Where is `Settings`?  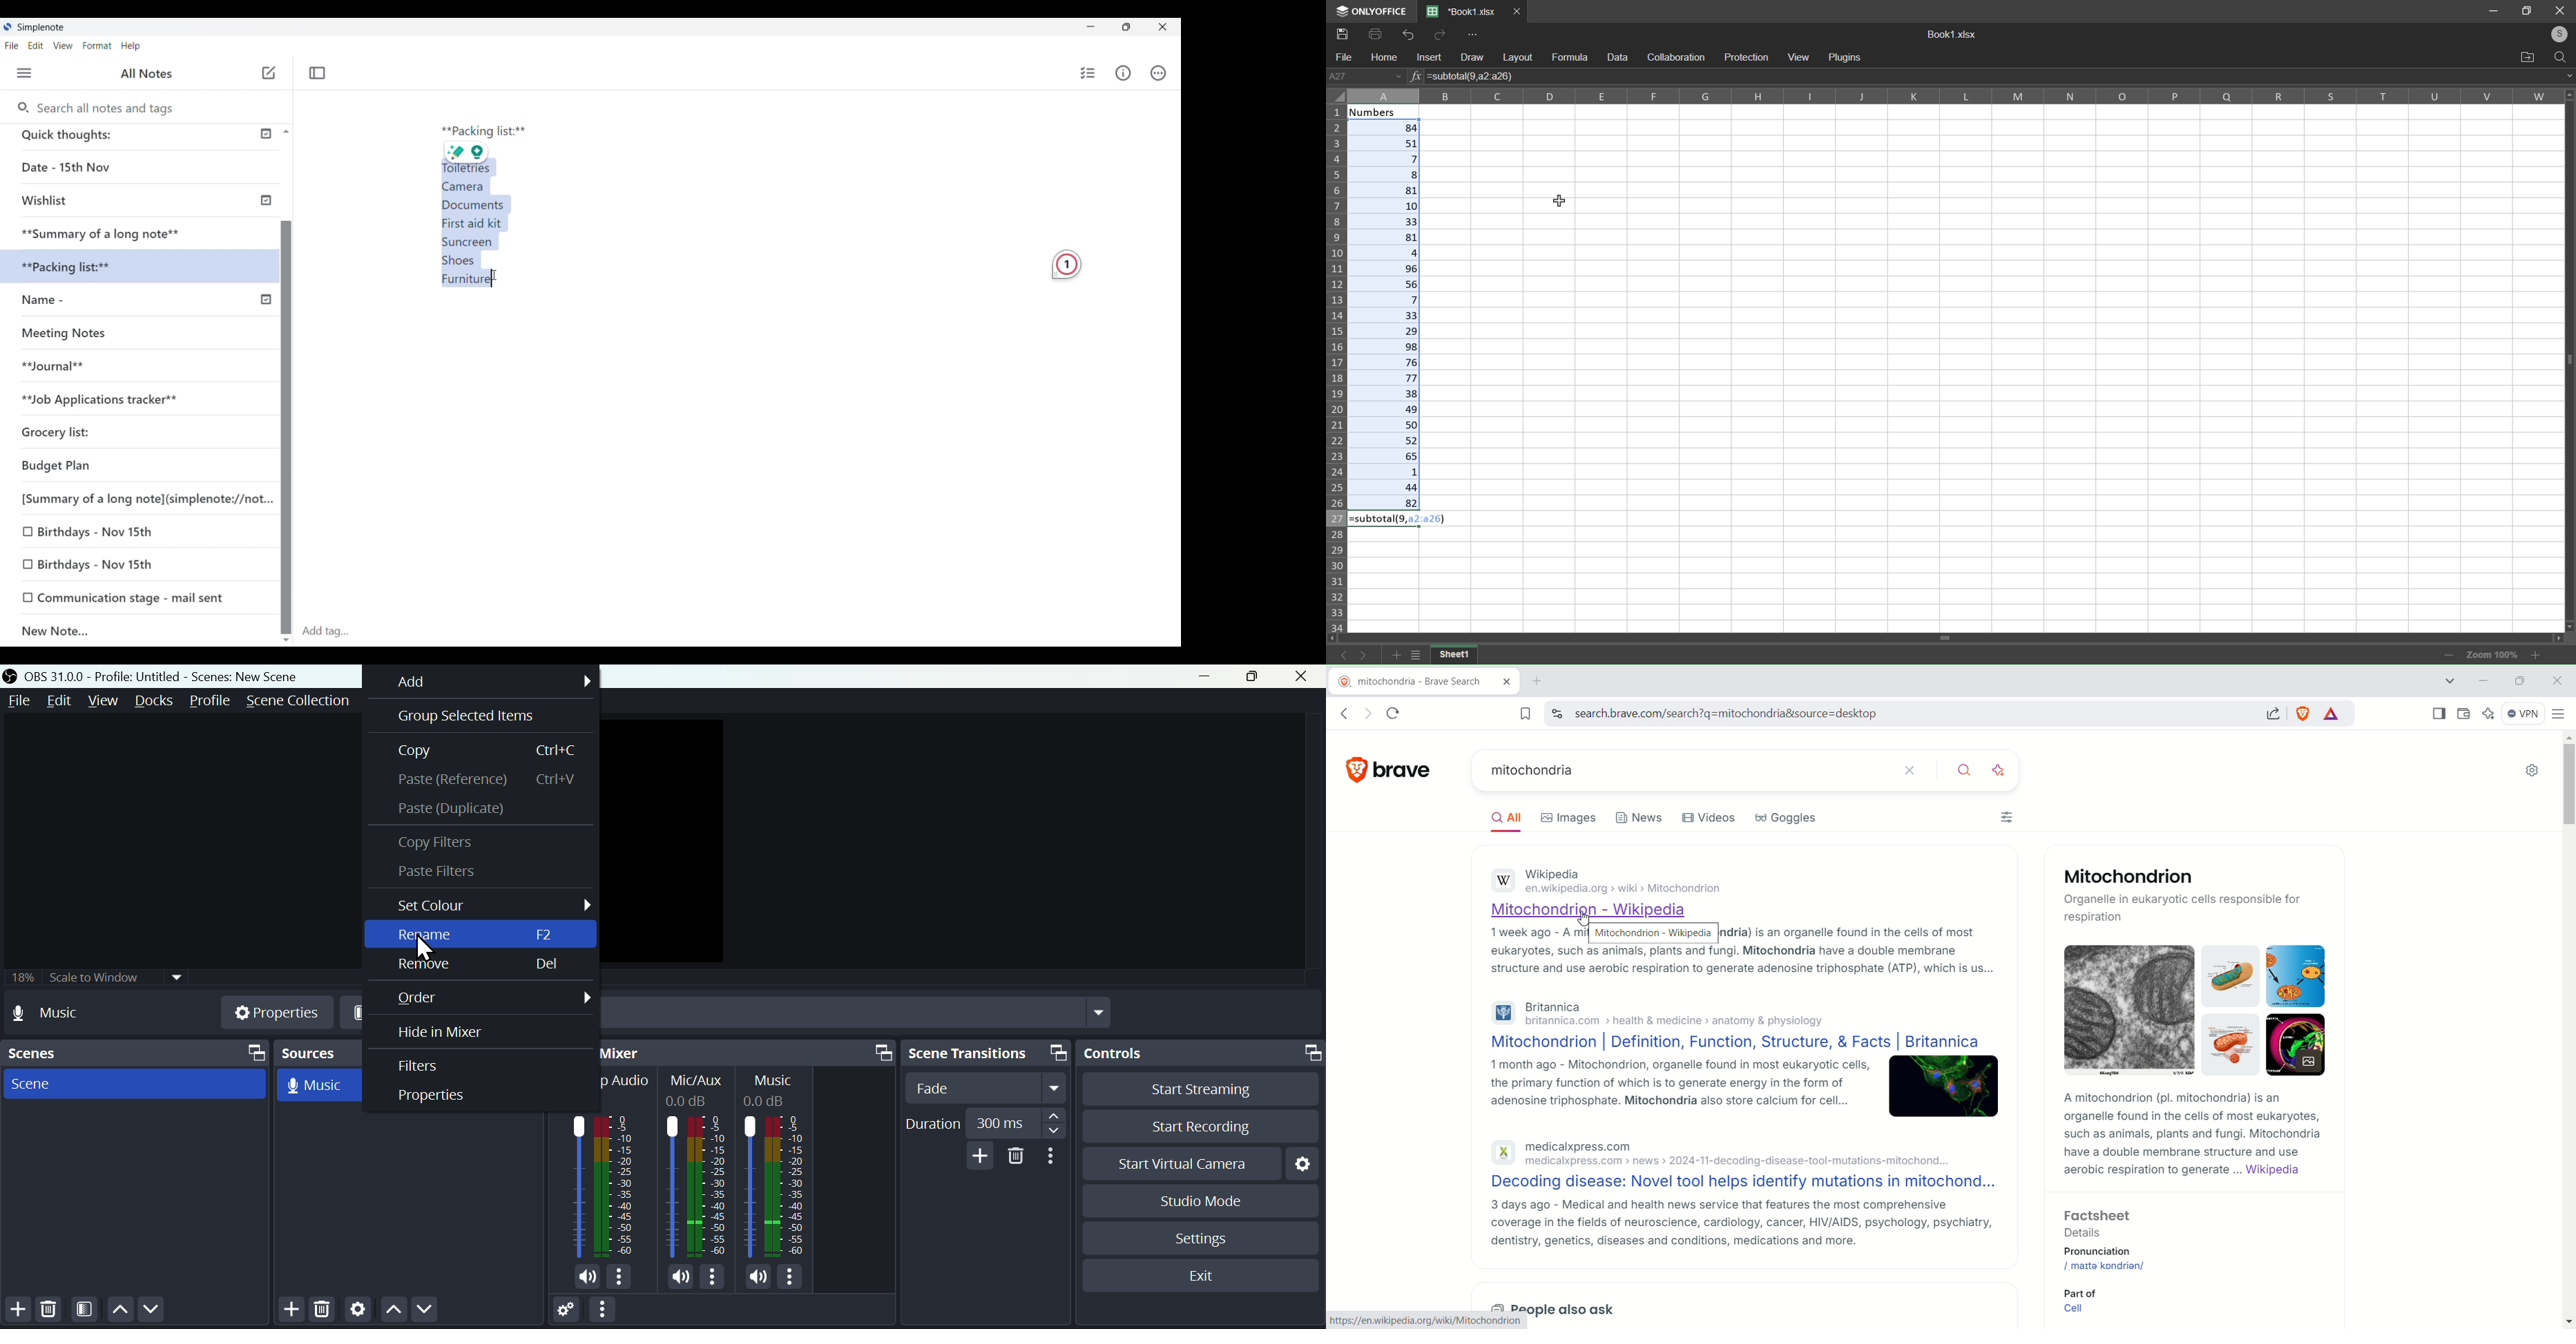 Settings is located at coordinates (1303, 1166).